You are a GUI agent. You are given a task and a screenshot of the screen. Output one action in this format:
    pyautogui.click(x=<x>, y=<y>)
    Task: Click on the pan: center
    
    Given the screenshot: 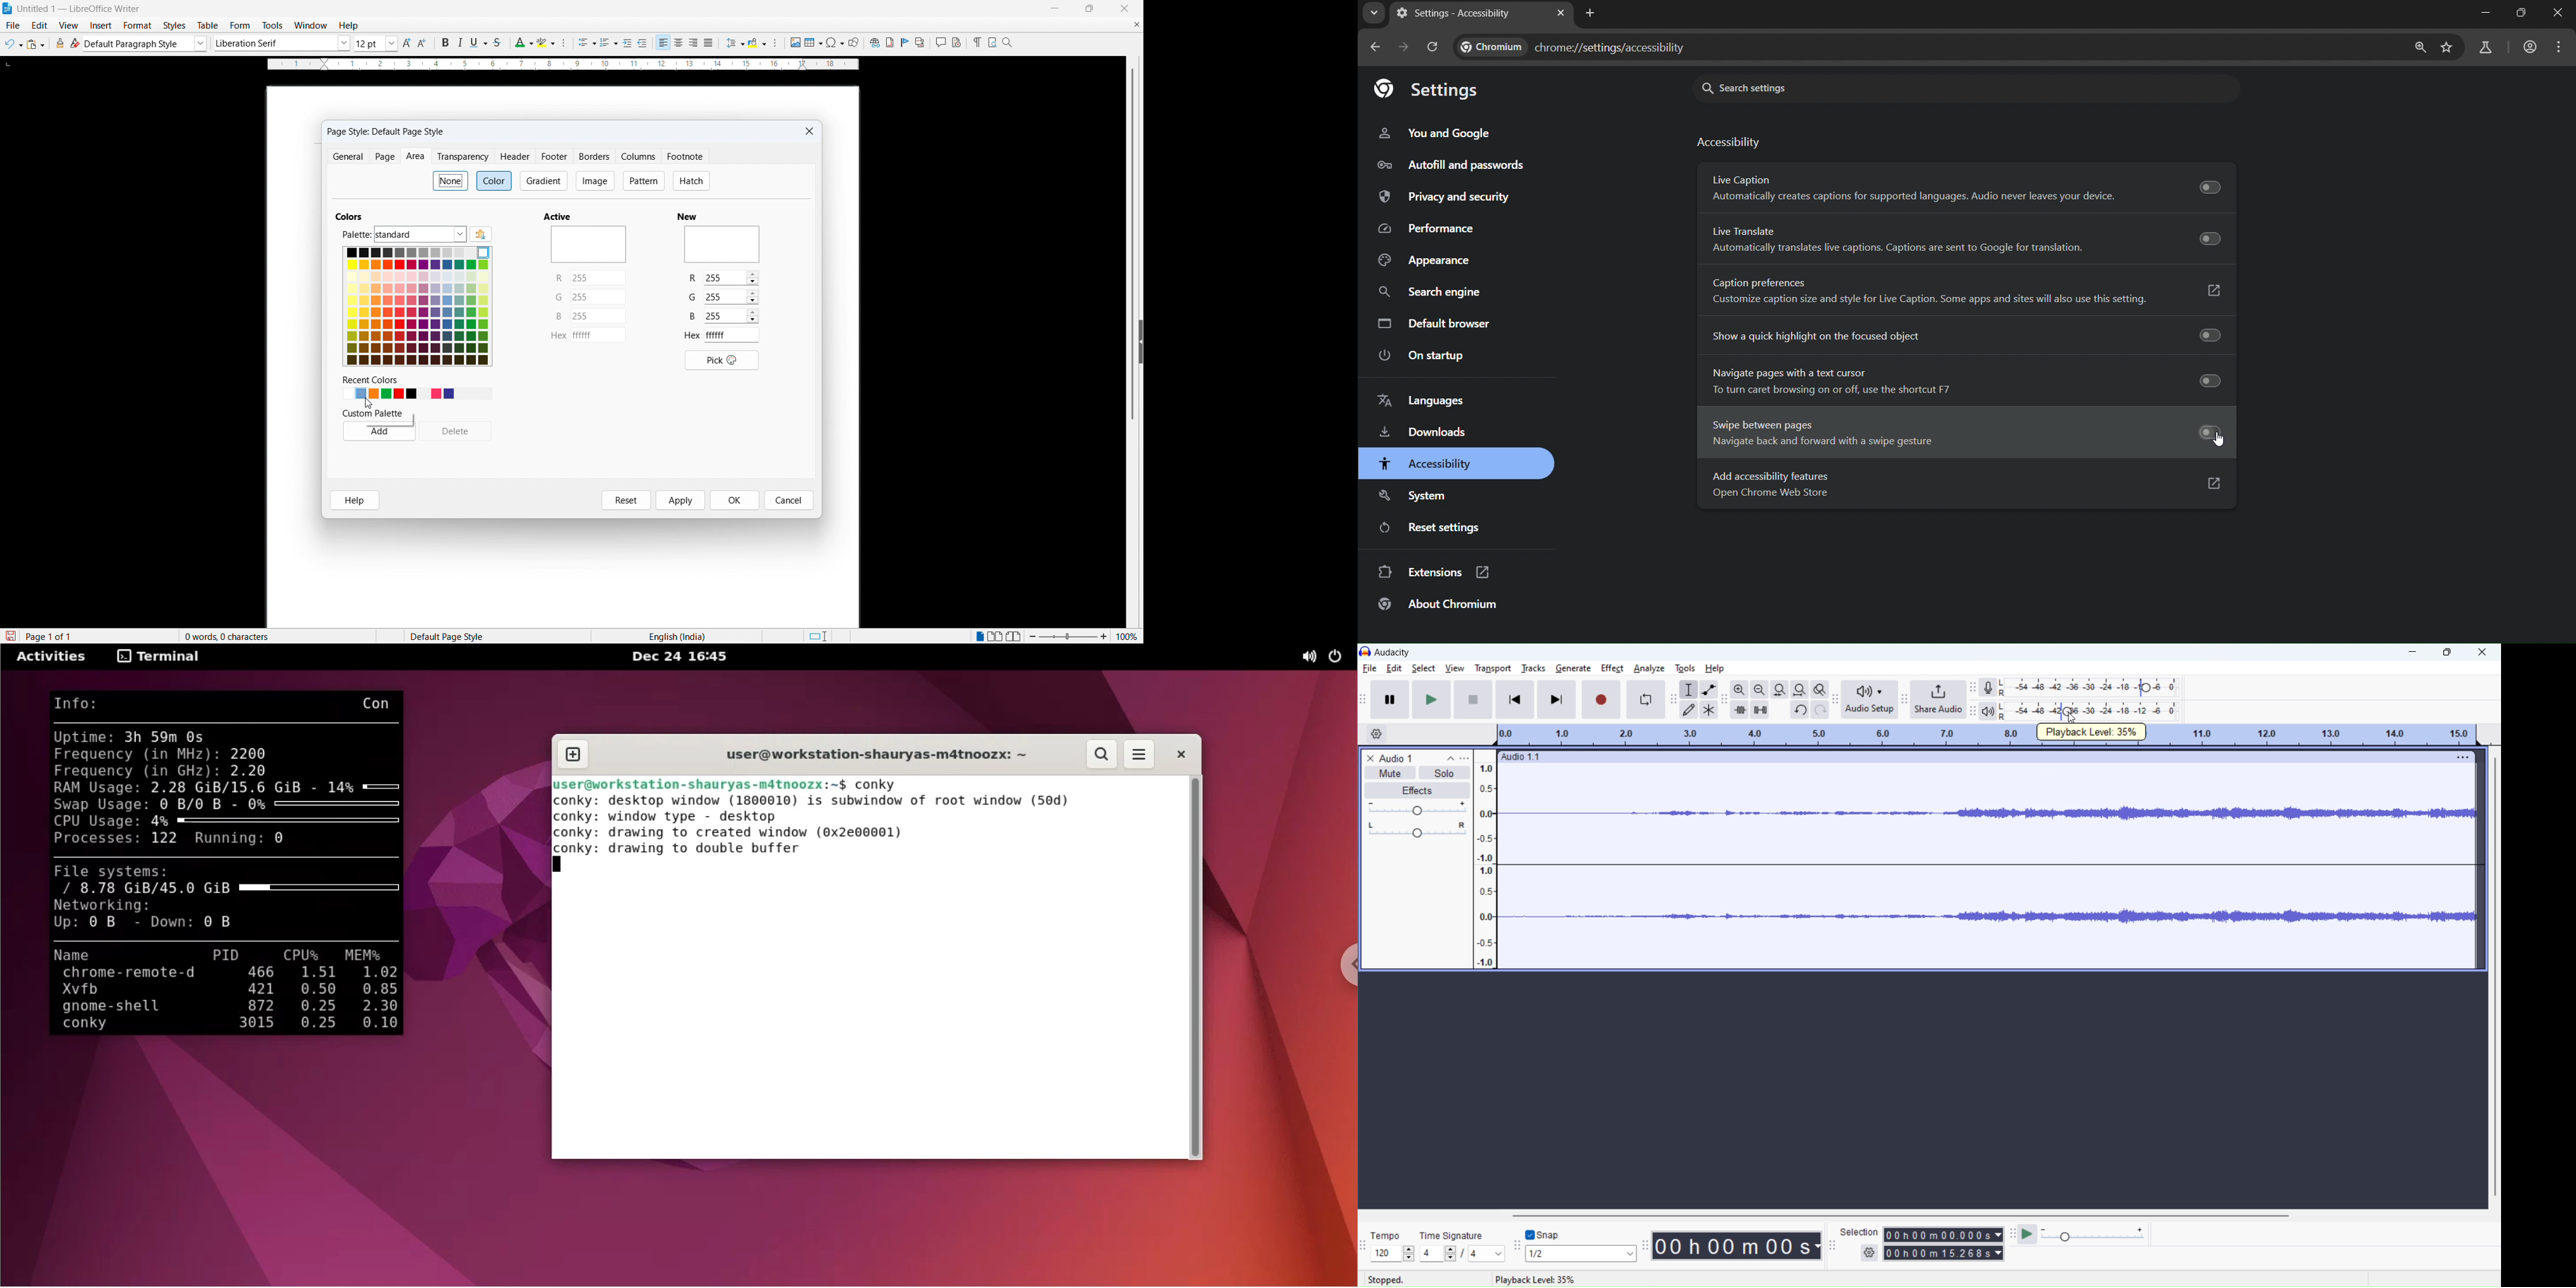 What is the action you would take?
    pyautogui.click(x=1417, y=829)
    